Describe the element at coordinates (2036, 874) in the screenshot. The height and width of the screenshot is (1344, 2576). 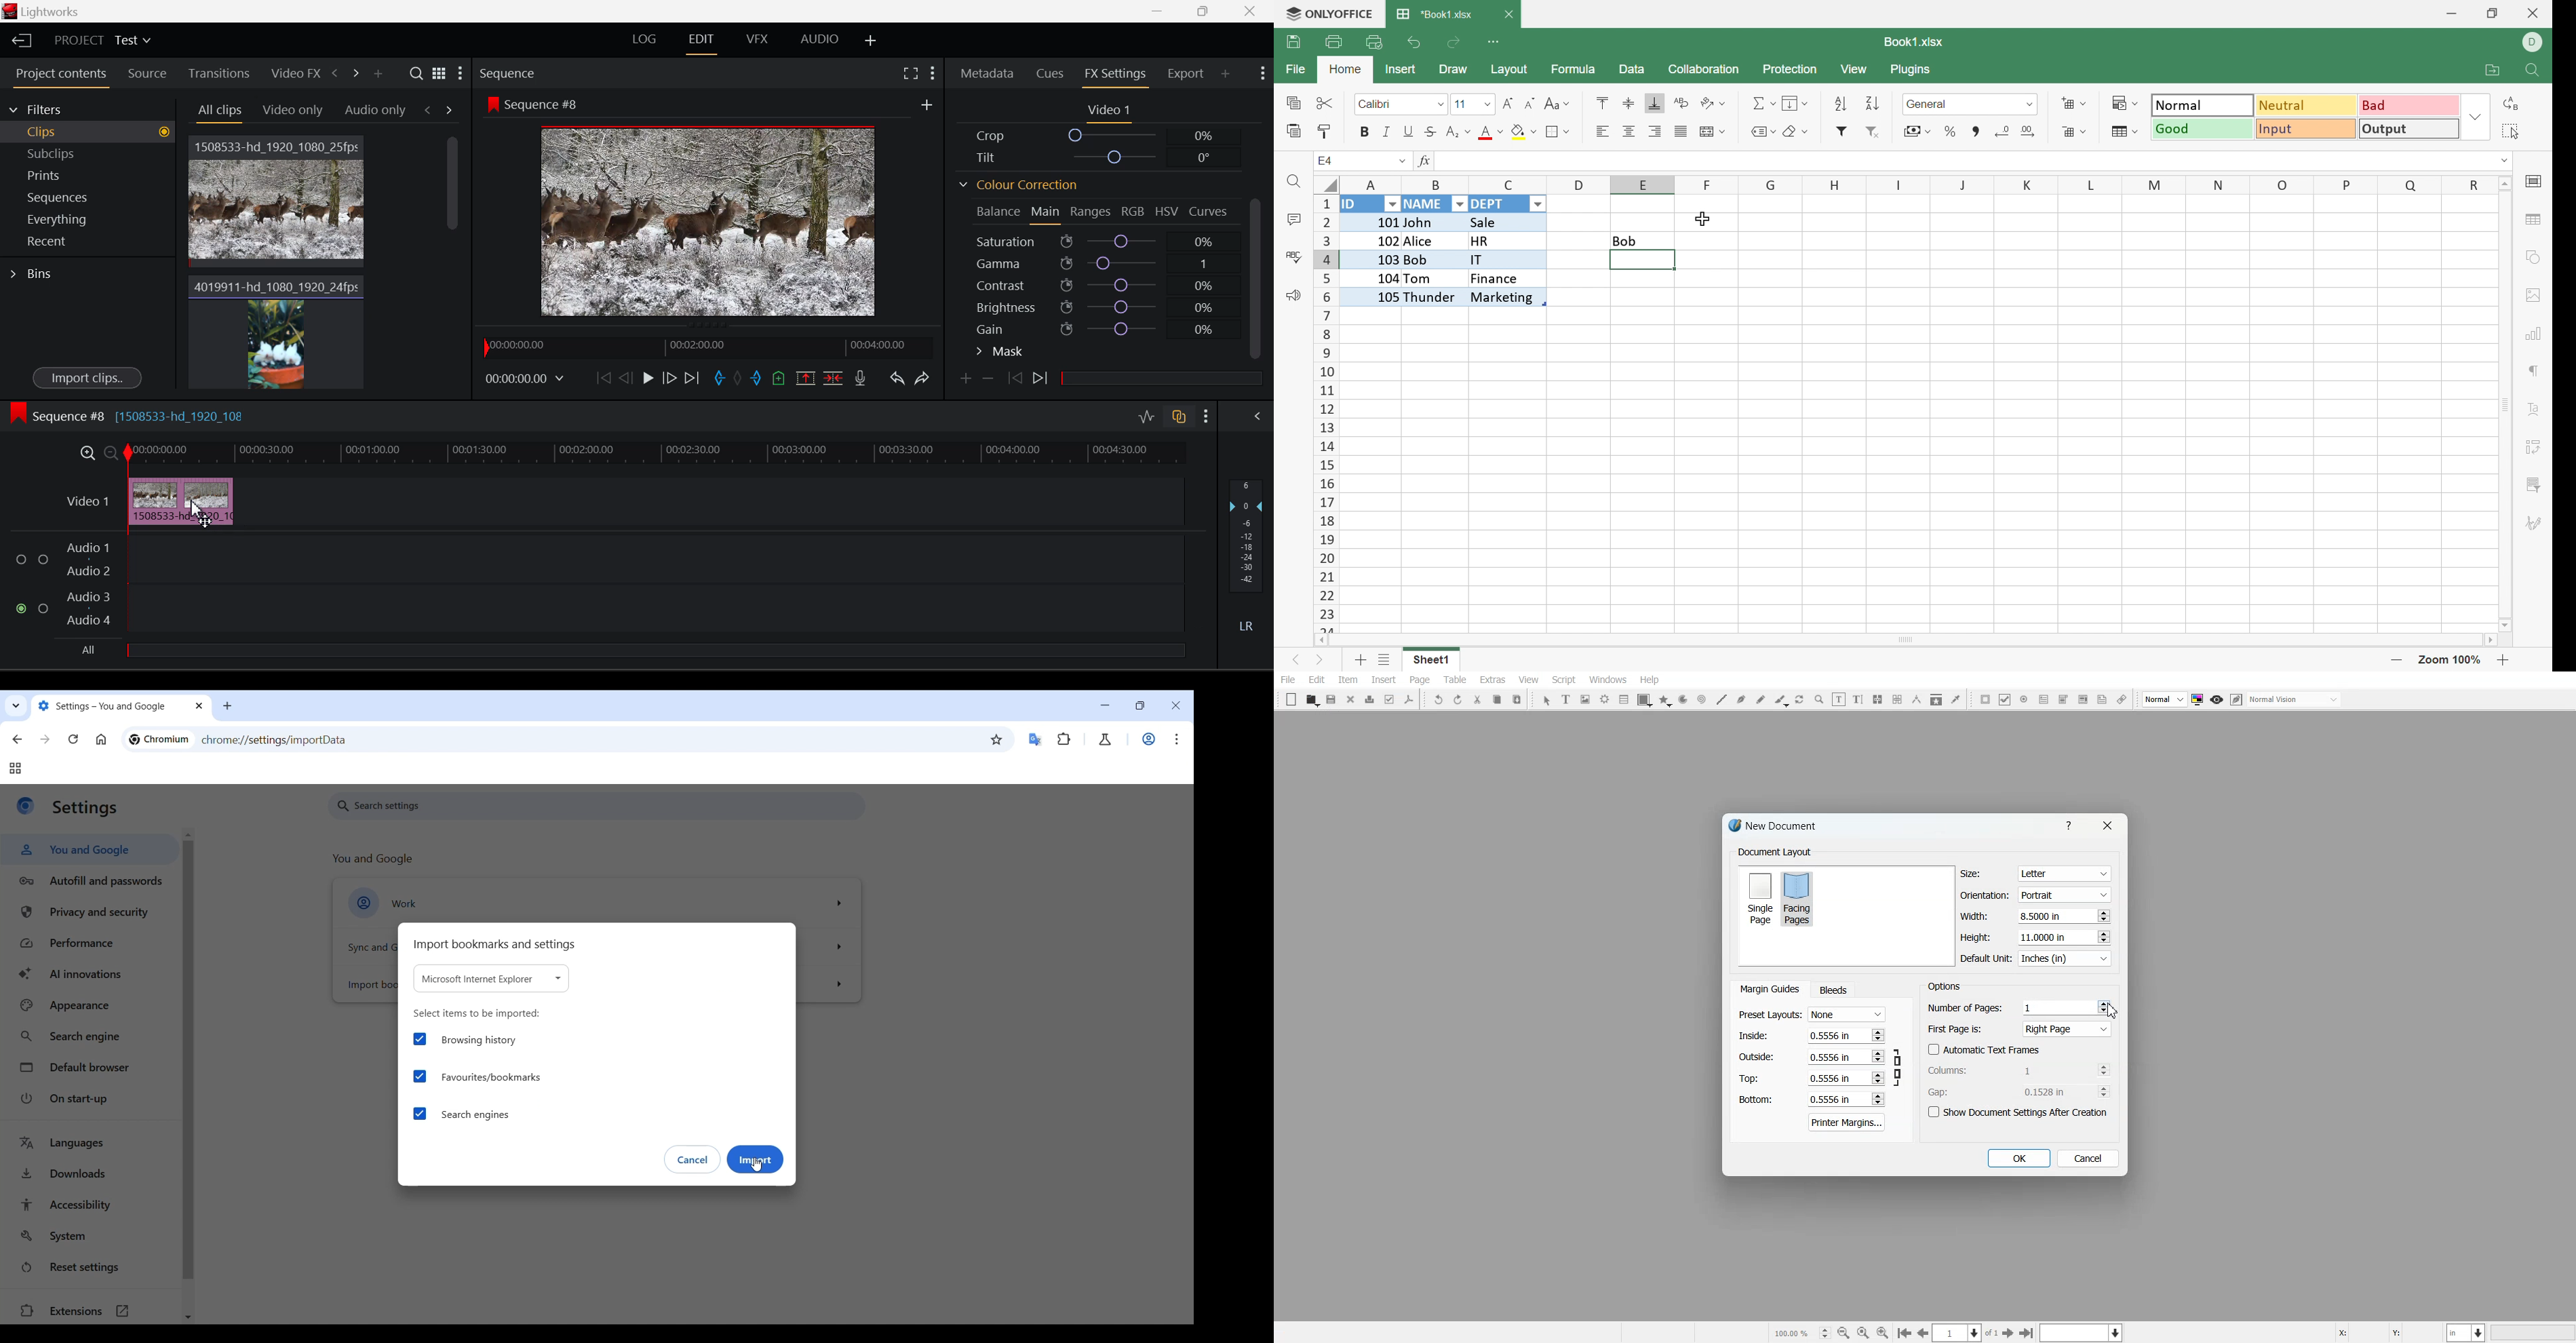
I see `Size` at that location.